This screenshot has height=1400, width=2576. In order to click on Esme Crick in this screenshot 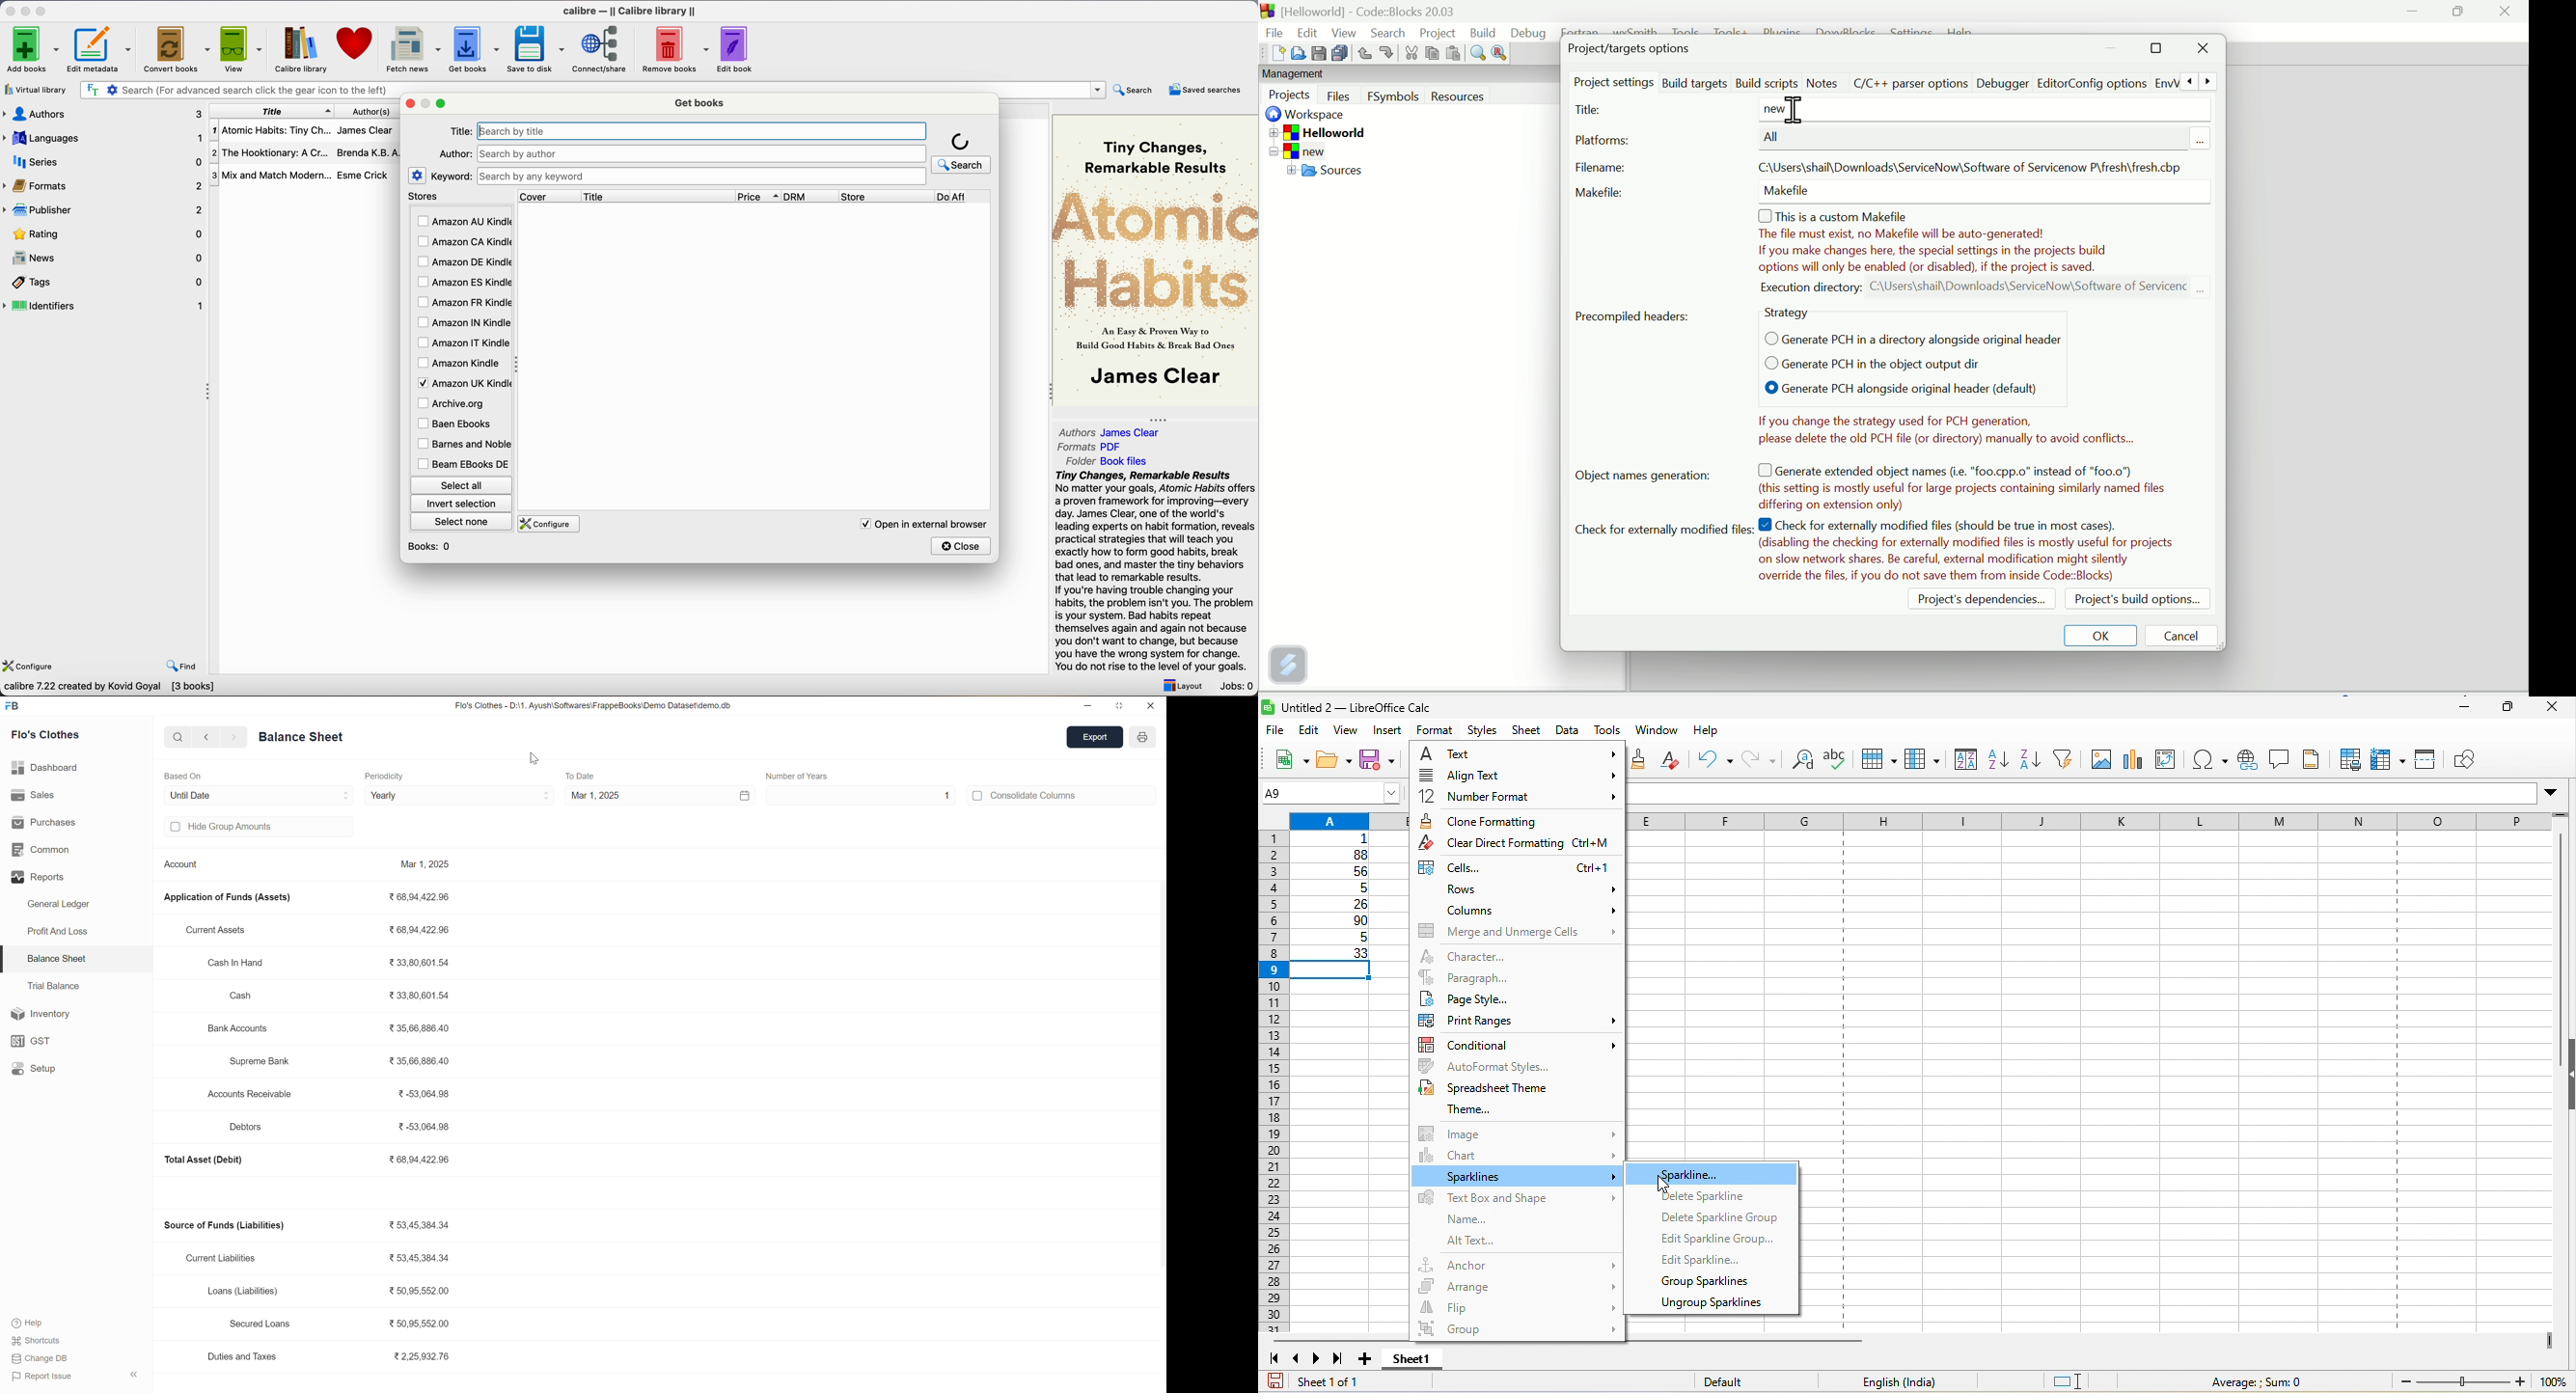, I will do `click(363, 175)`.